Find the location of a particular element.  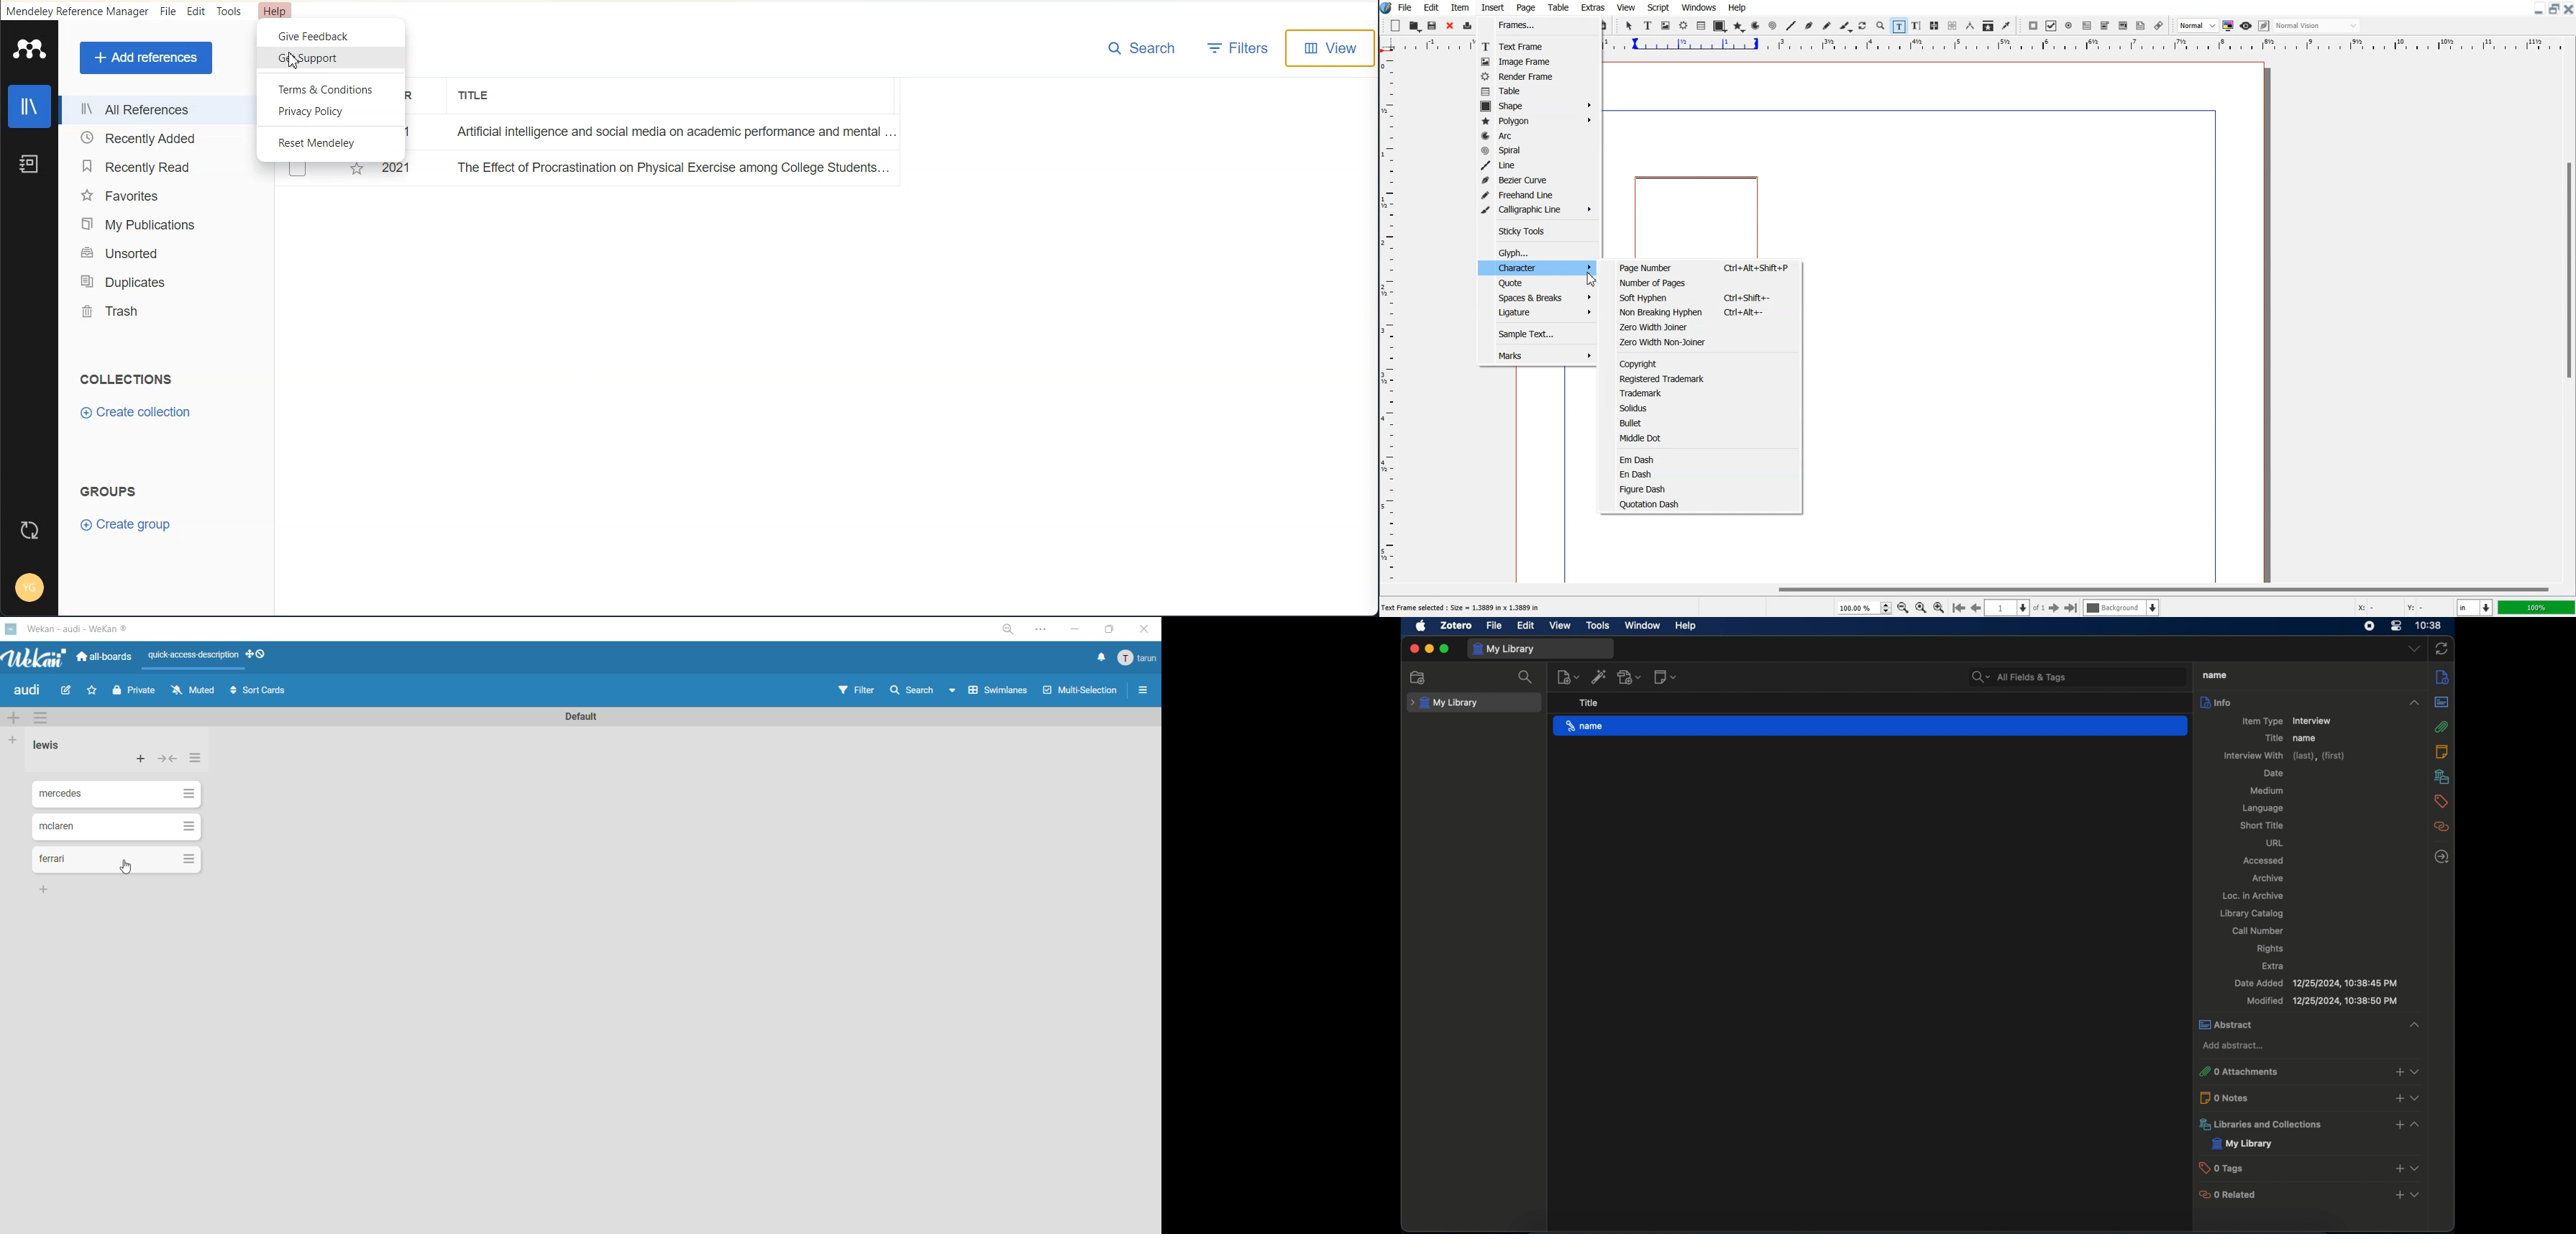

abstract is located at coordinates (2311, 1025).